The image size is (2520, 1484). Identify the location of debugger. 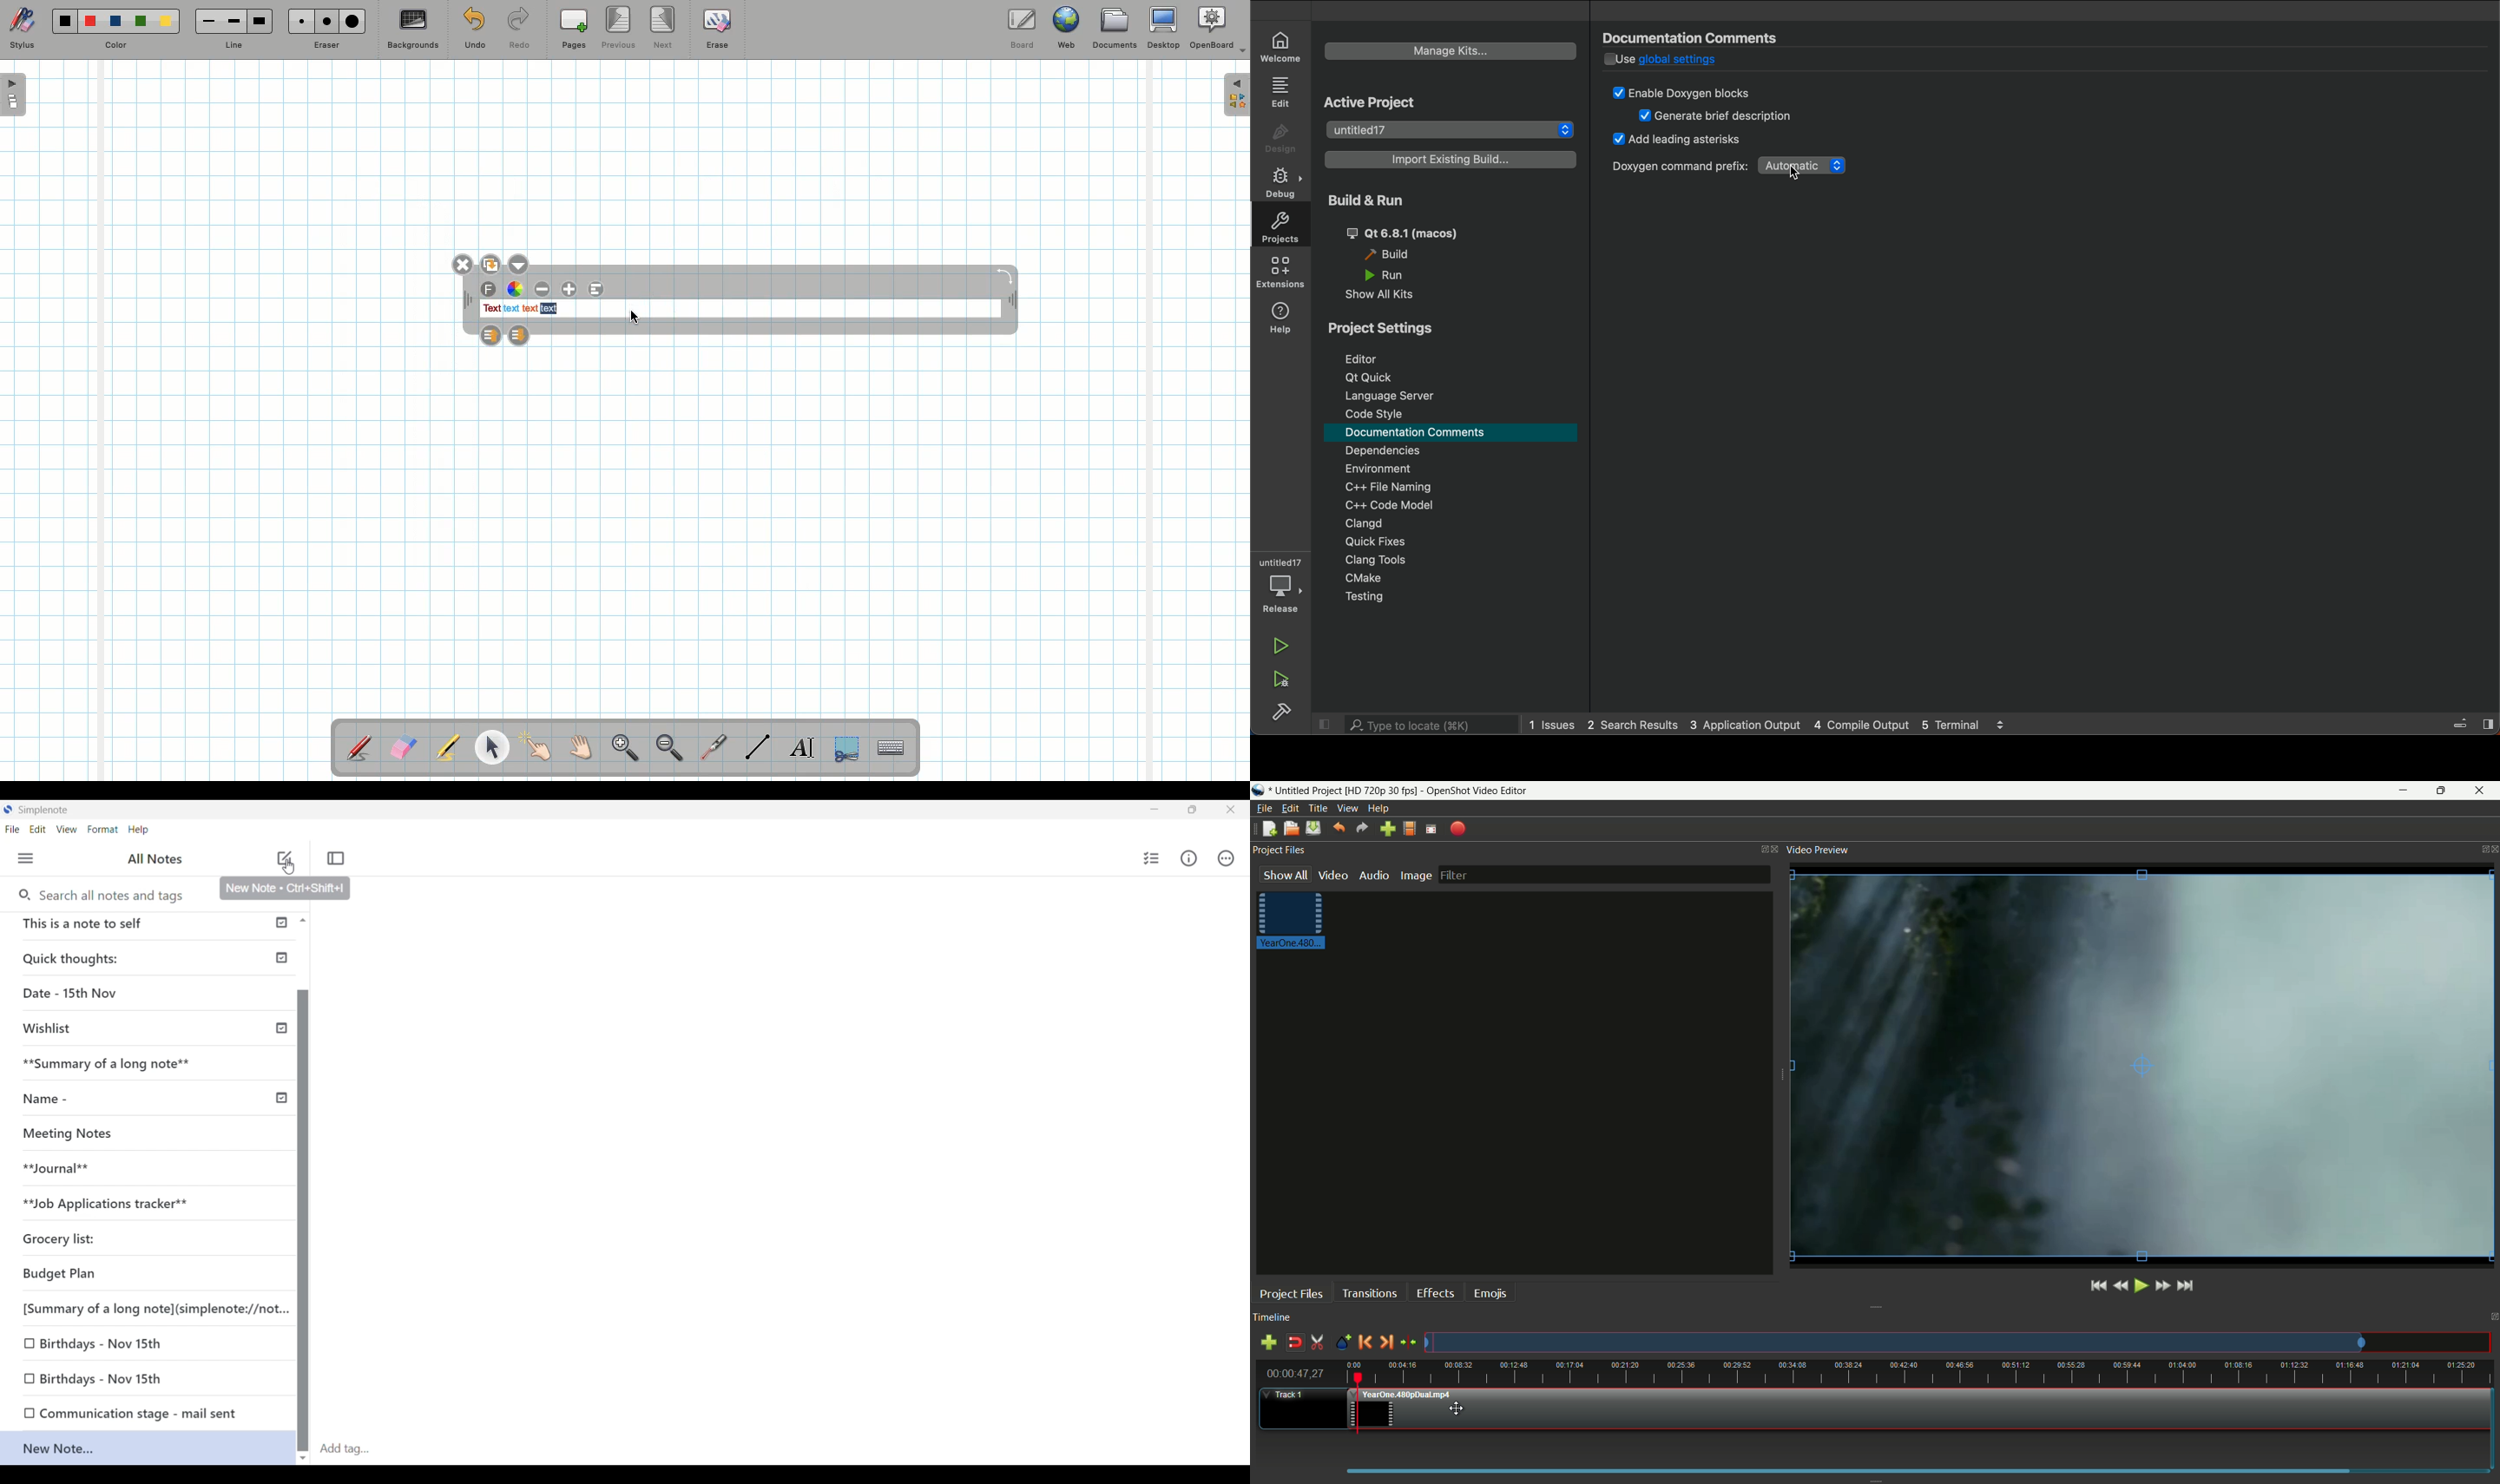
(1280, 584).